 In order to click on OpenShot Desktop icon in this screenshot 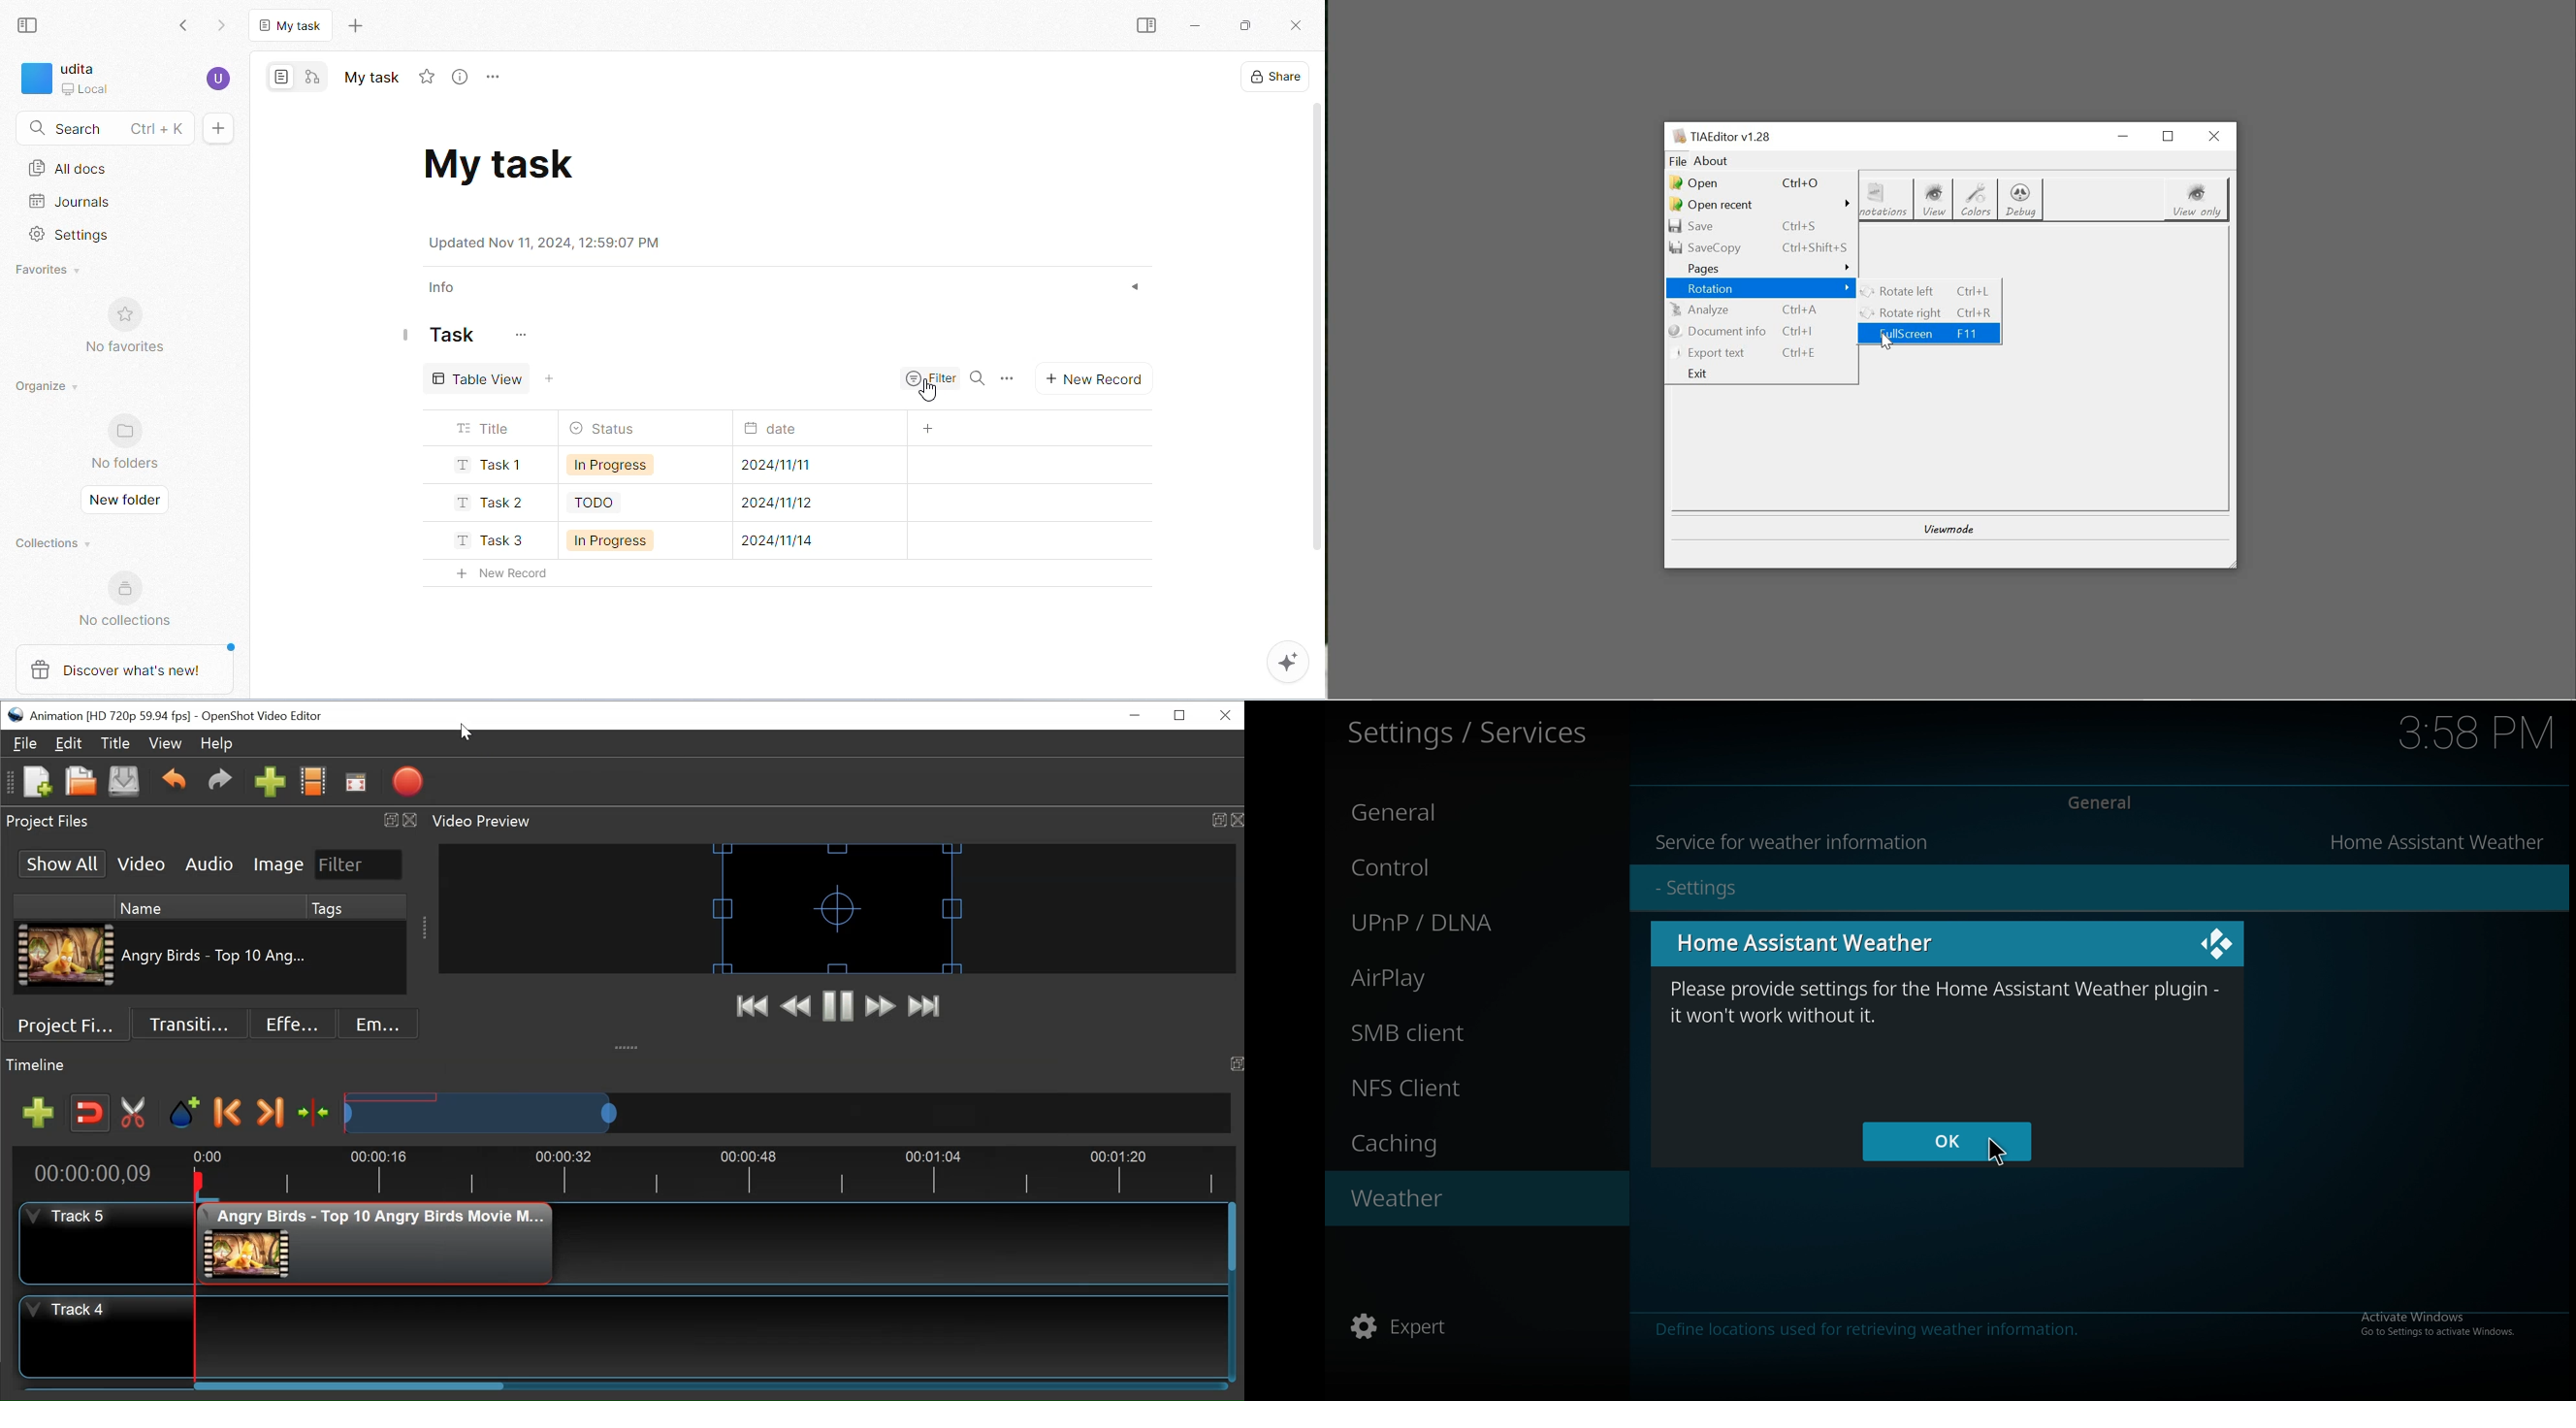, I will do `click(15, 715)`.